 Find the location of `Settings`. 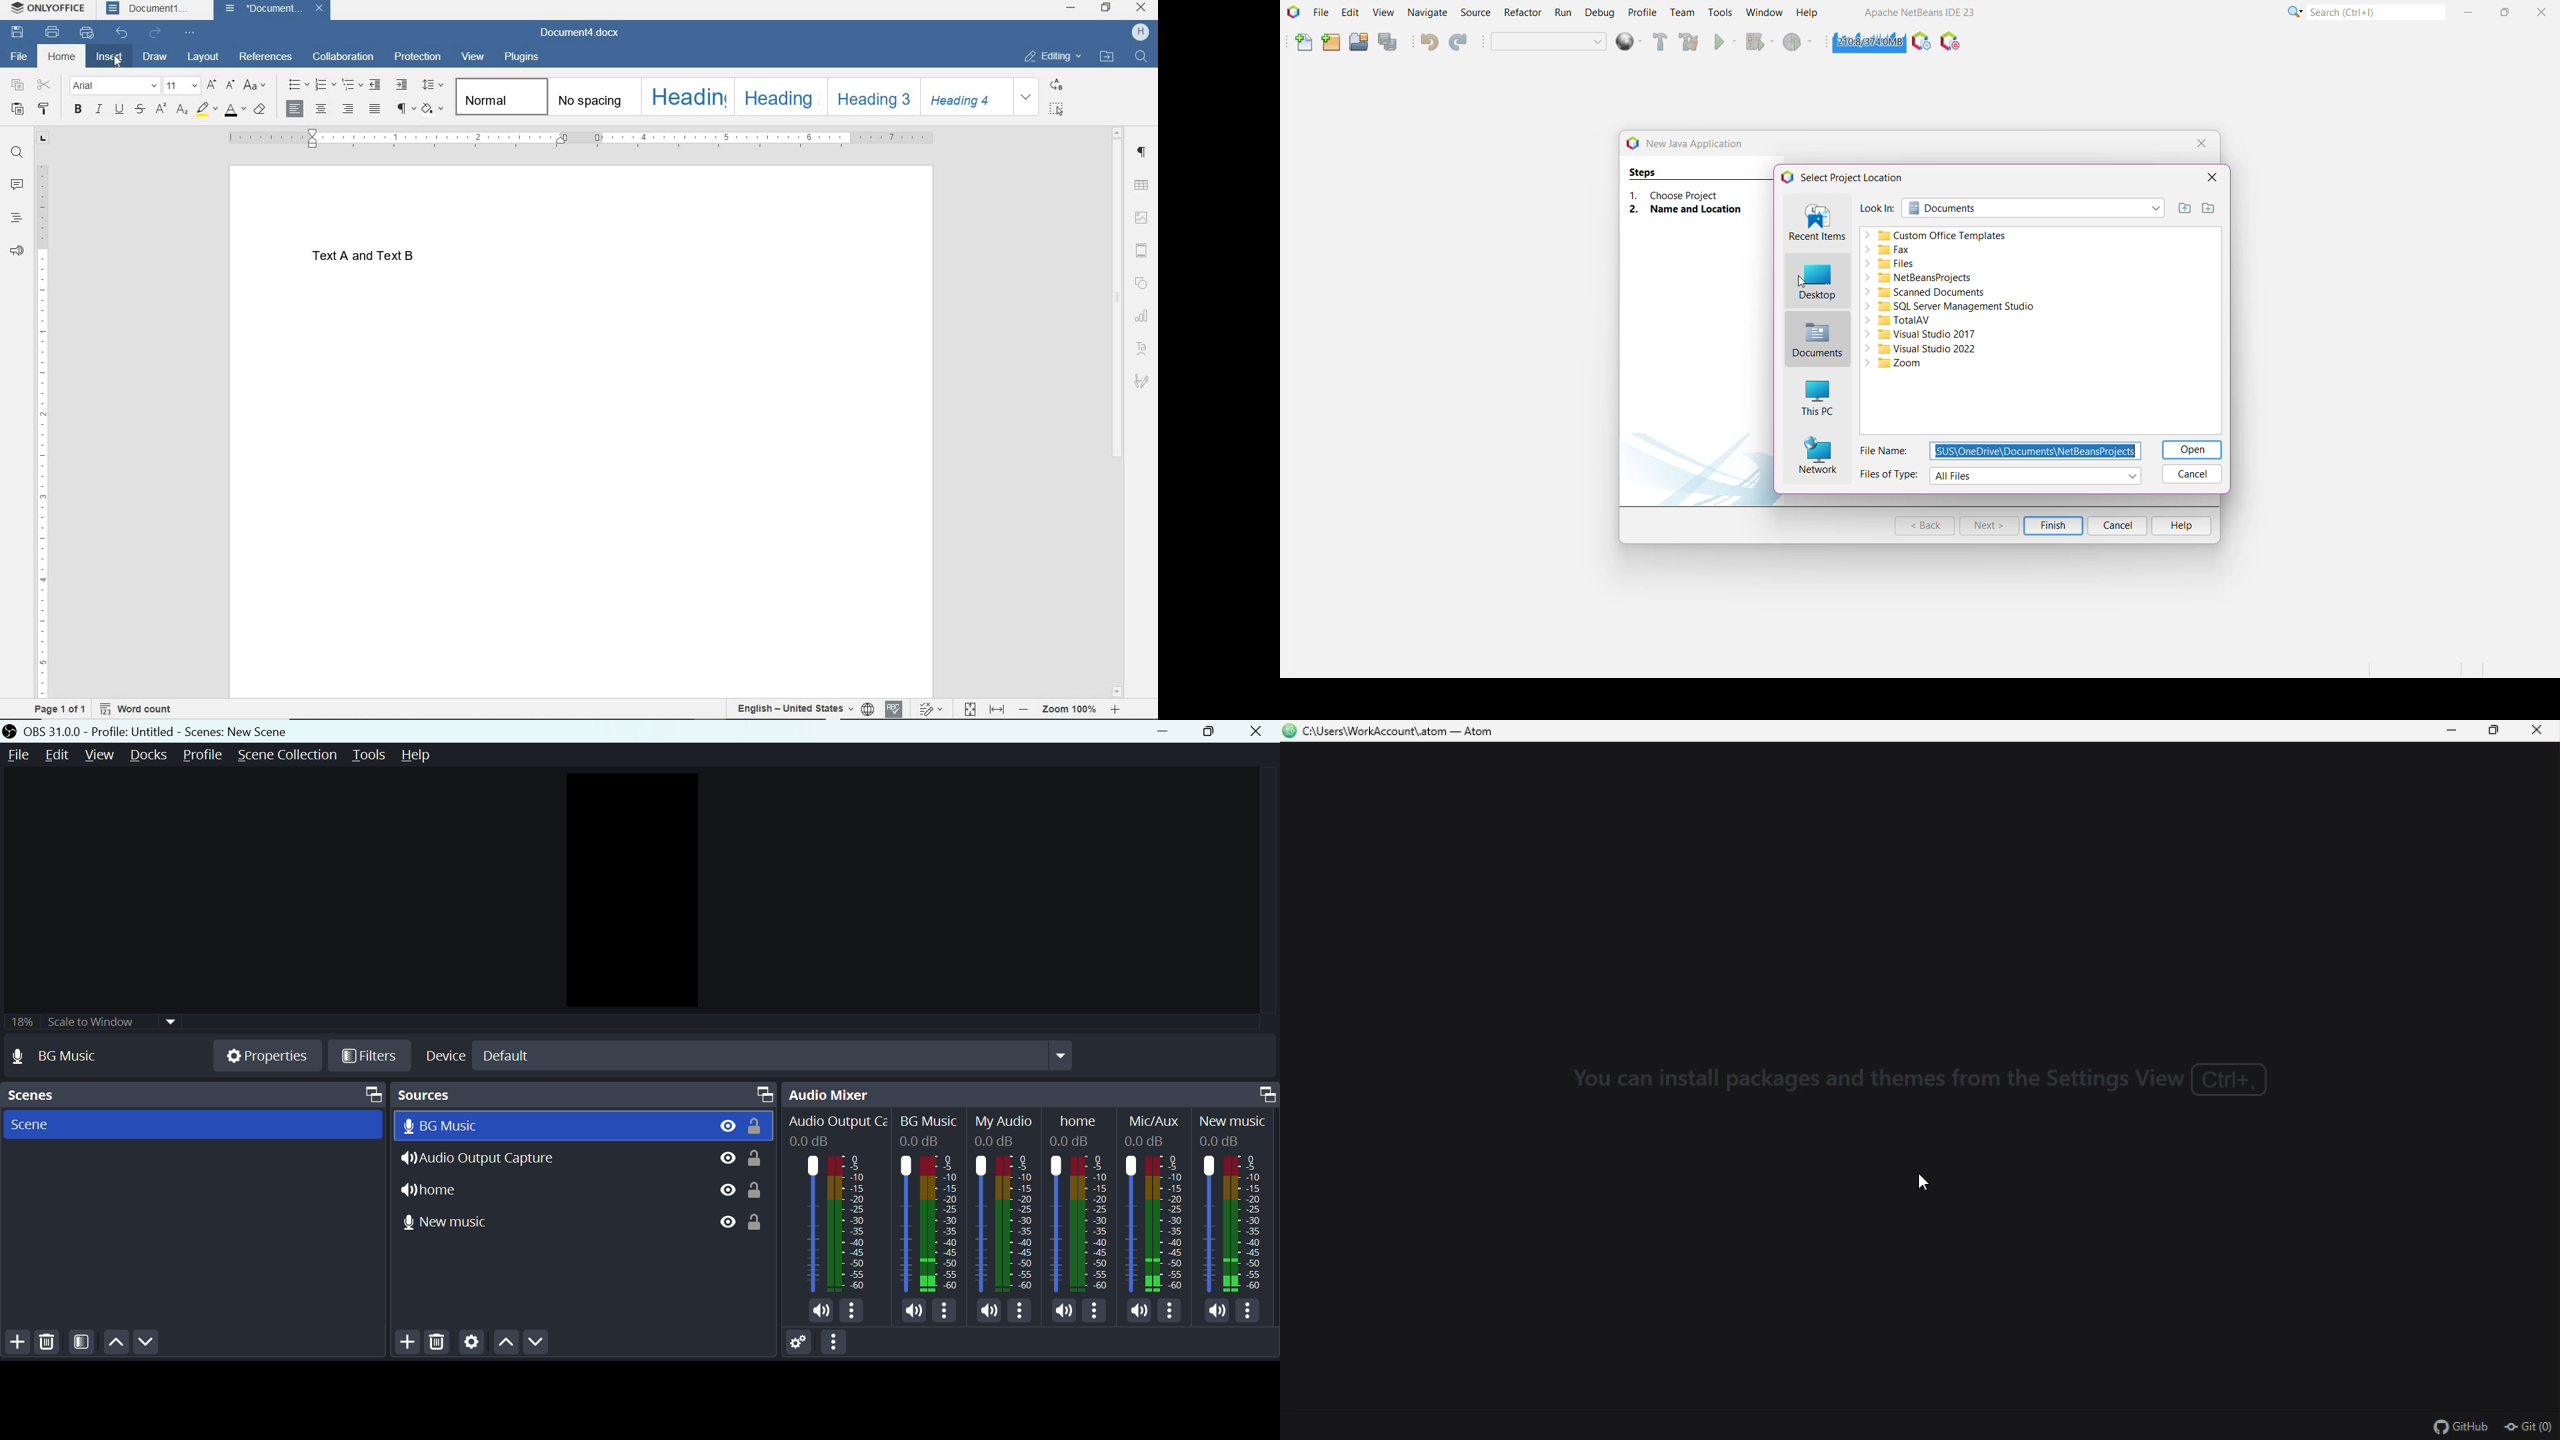

Settings is located at coordinates (798, 1342).